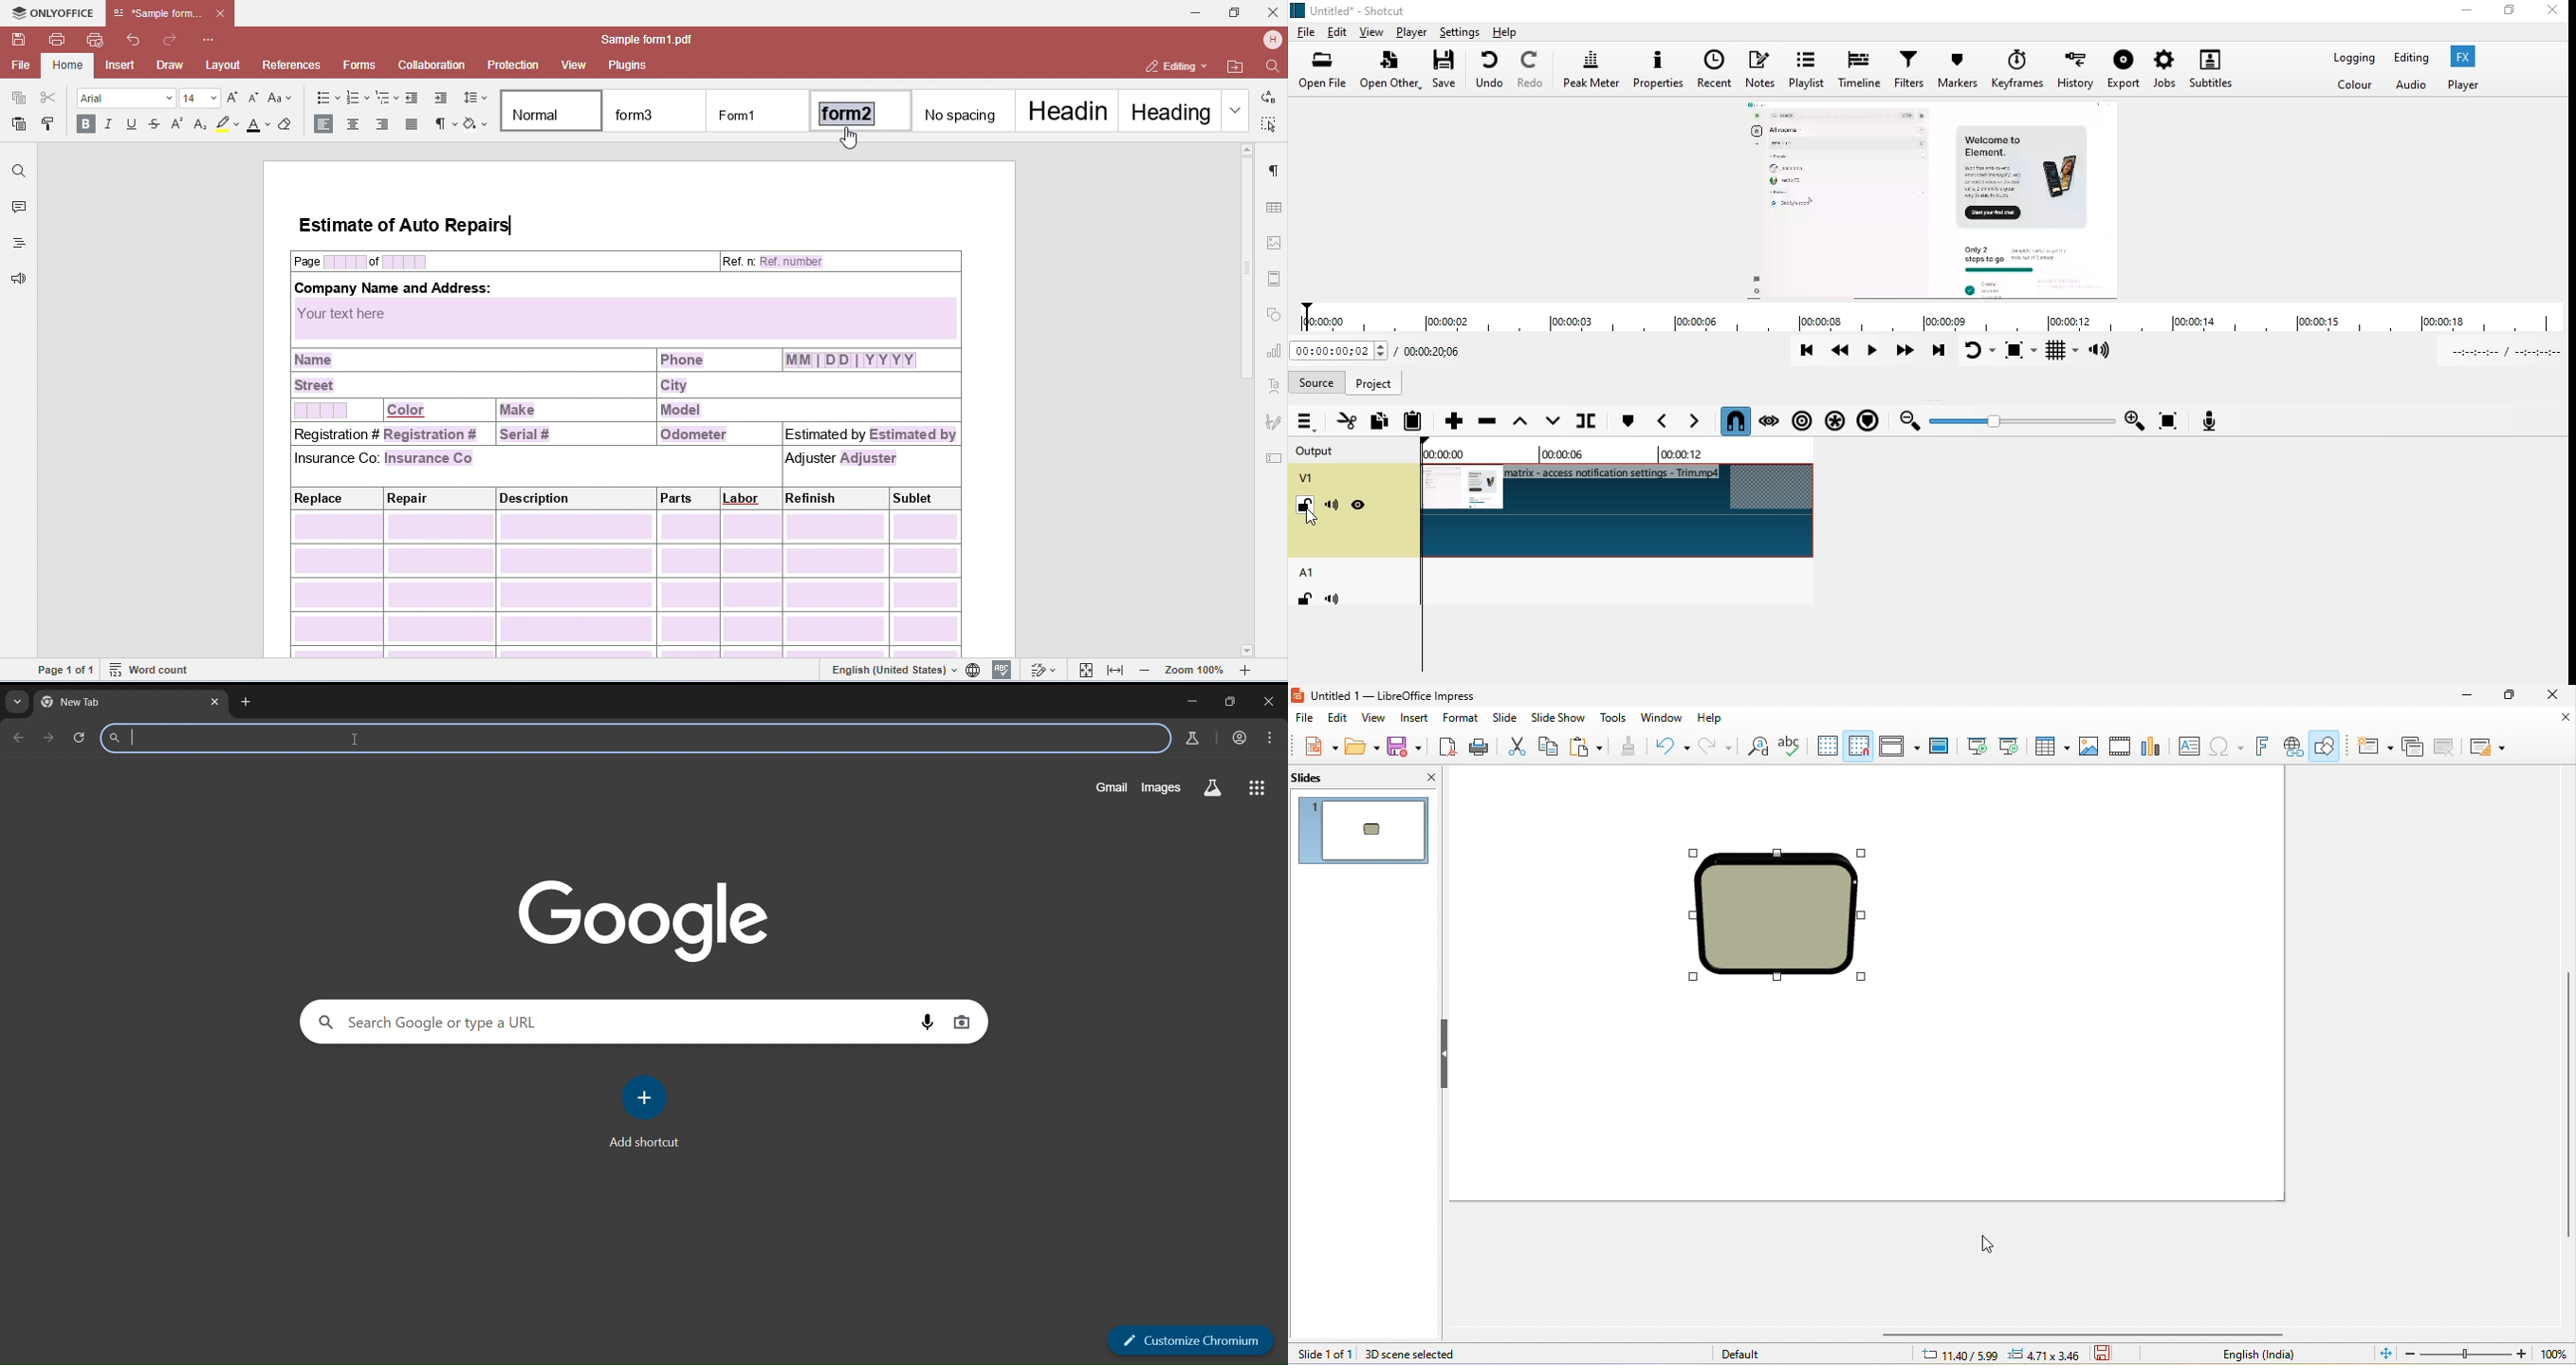 The height and width of the screenshot is (1372, 2576). What do you see at coordinates (1317, 521) in the screenshot?
I see `cursor` at bounding box center [1317, 521].